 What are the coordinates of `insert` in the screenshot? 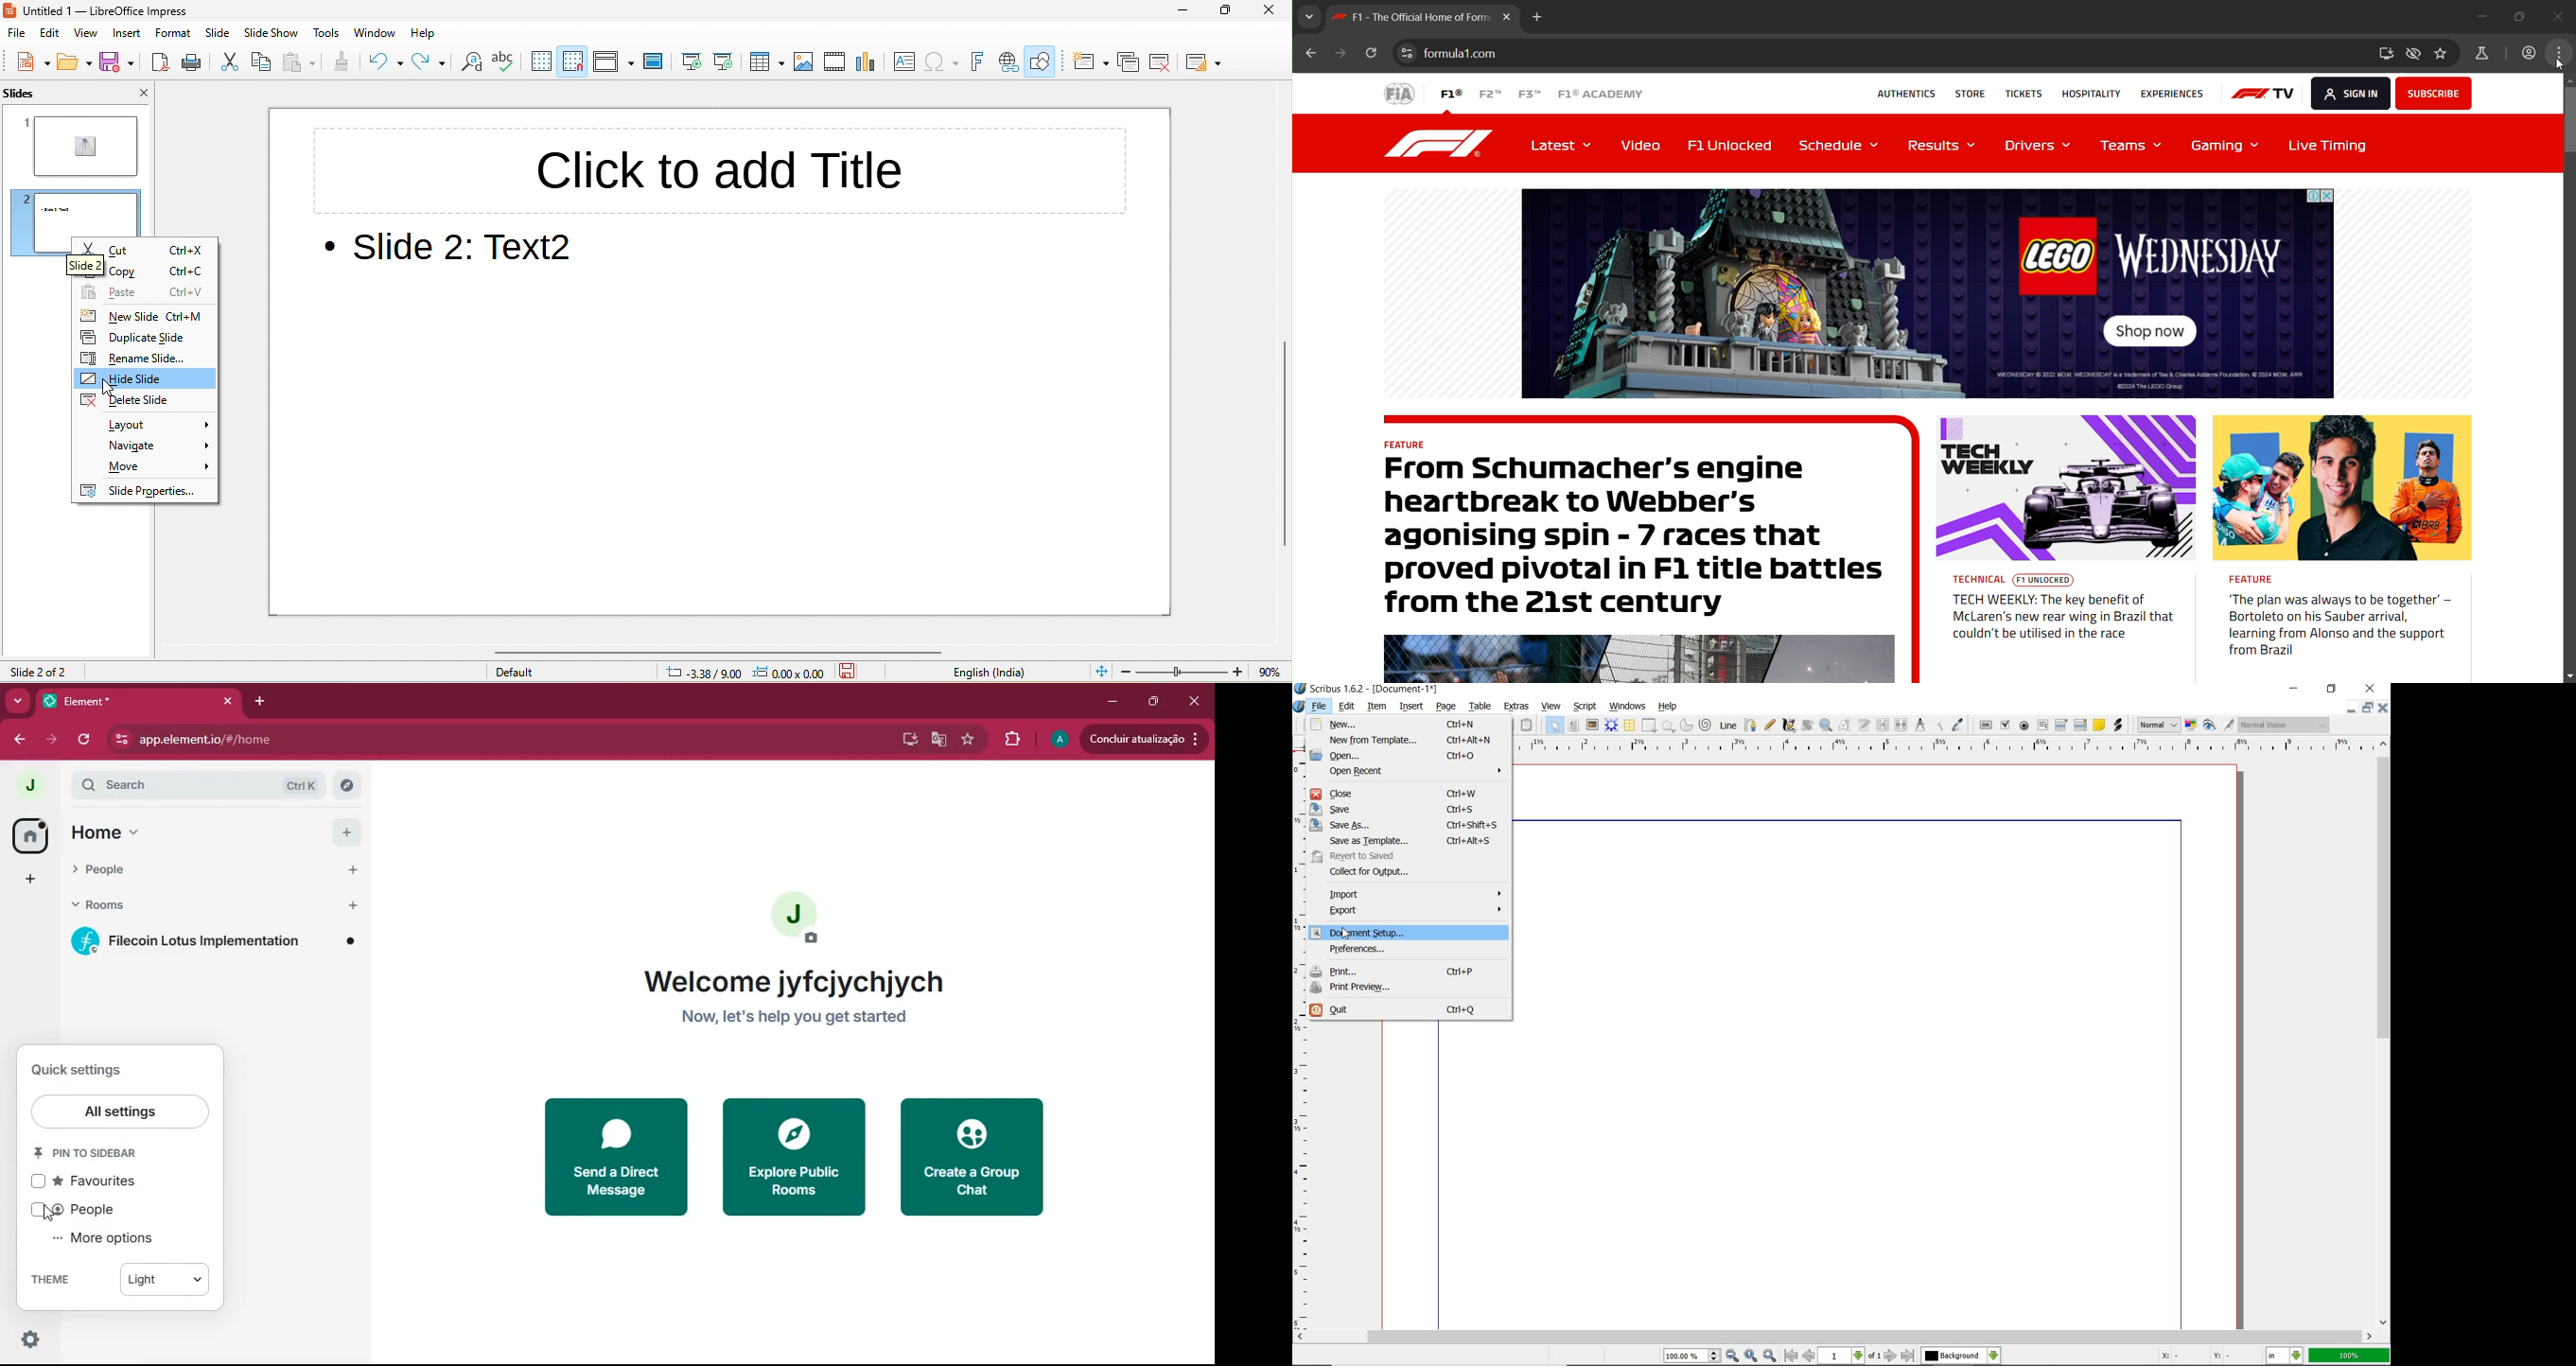 It's located at (1411, 706).